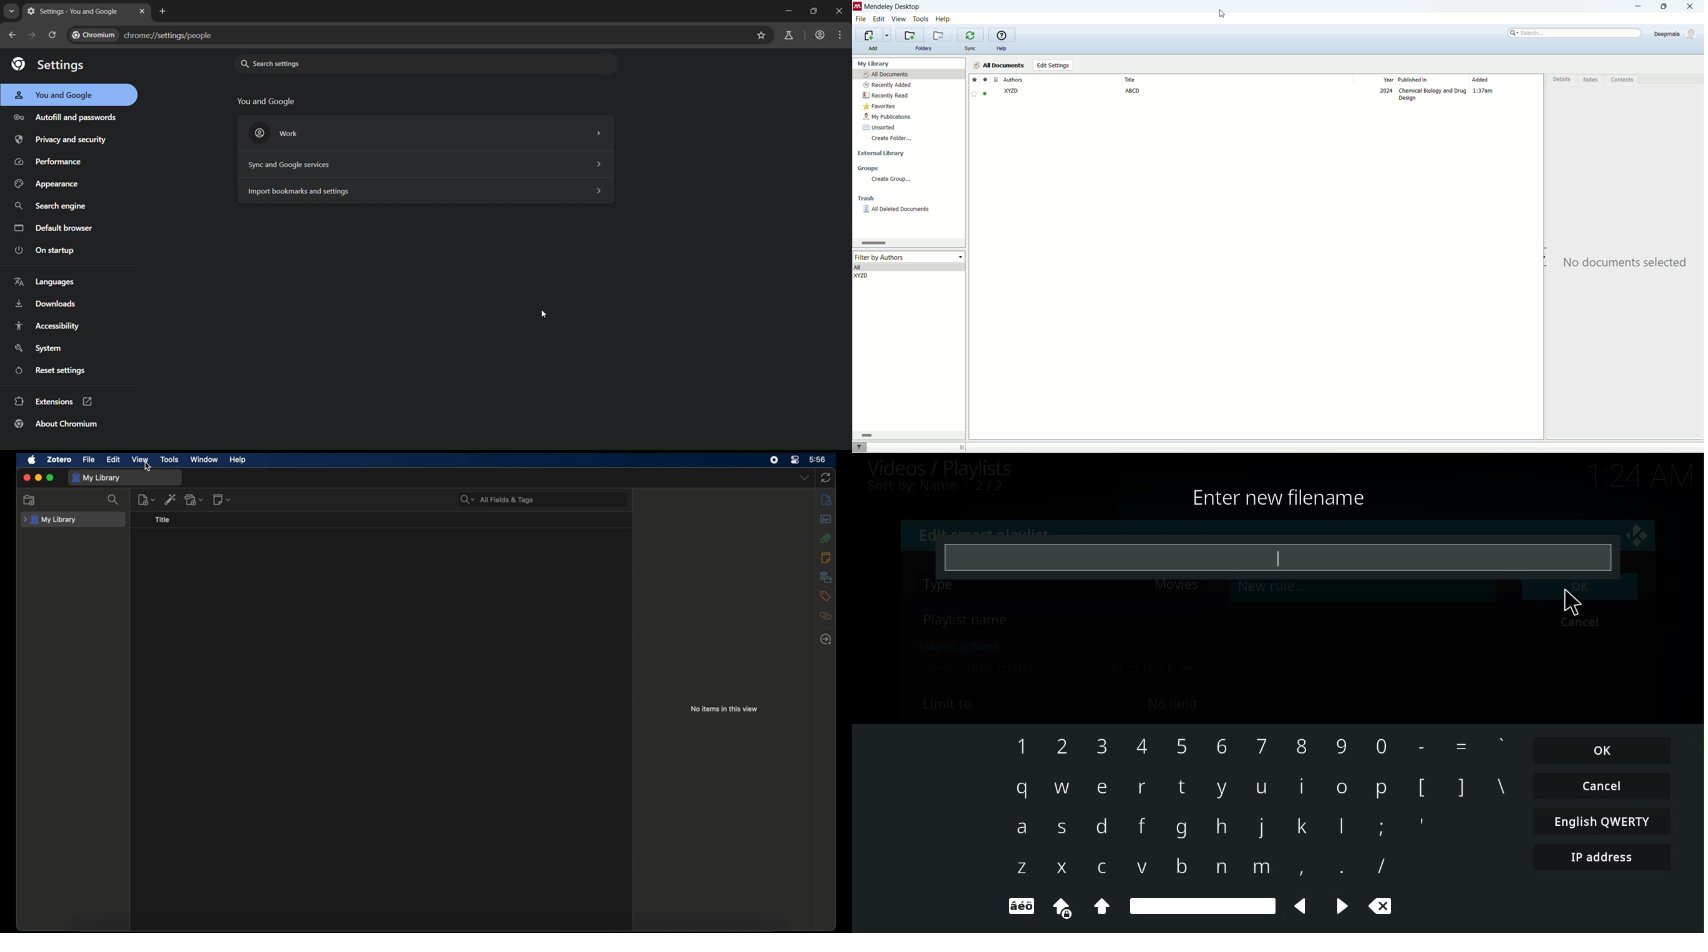 The width and height of the screenshot is (1708, 952). I want to click on settings, so click(51, 65).